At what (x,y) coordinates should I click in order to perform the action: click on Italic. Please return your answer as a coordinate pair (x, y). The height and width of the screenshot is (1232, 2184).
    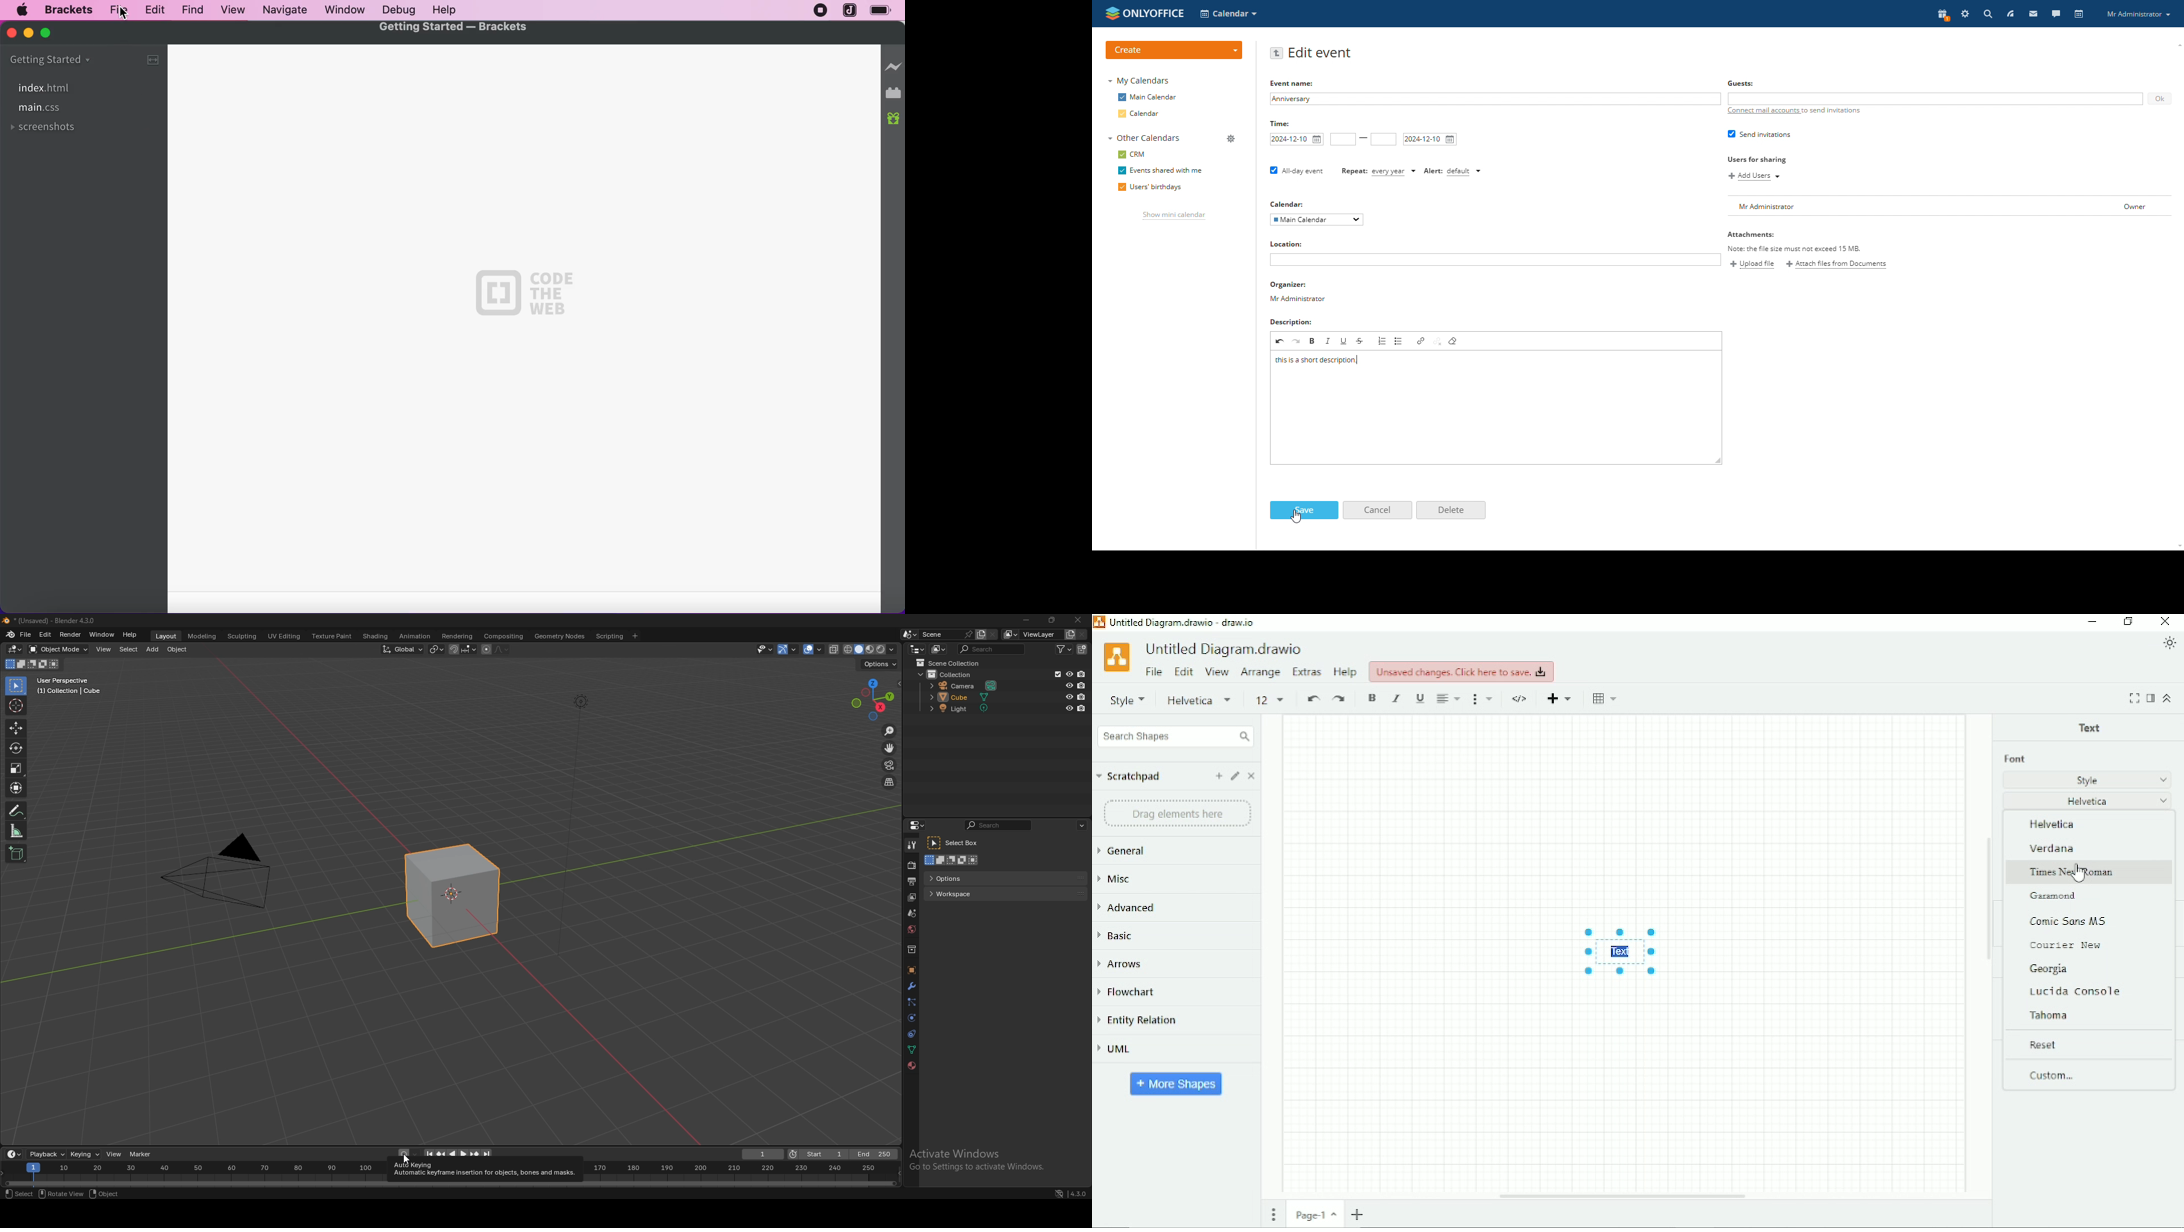
    Looking at the image, I should click on (1396, 698).